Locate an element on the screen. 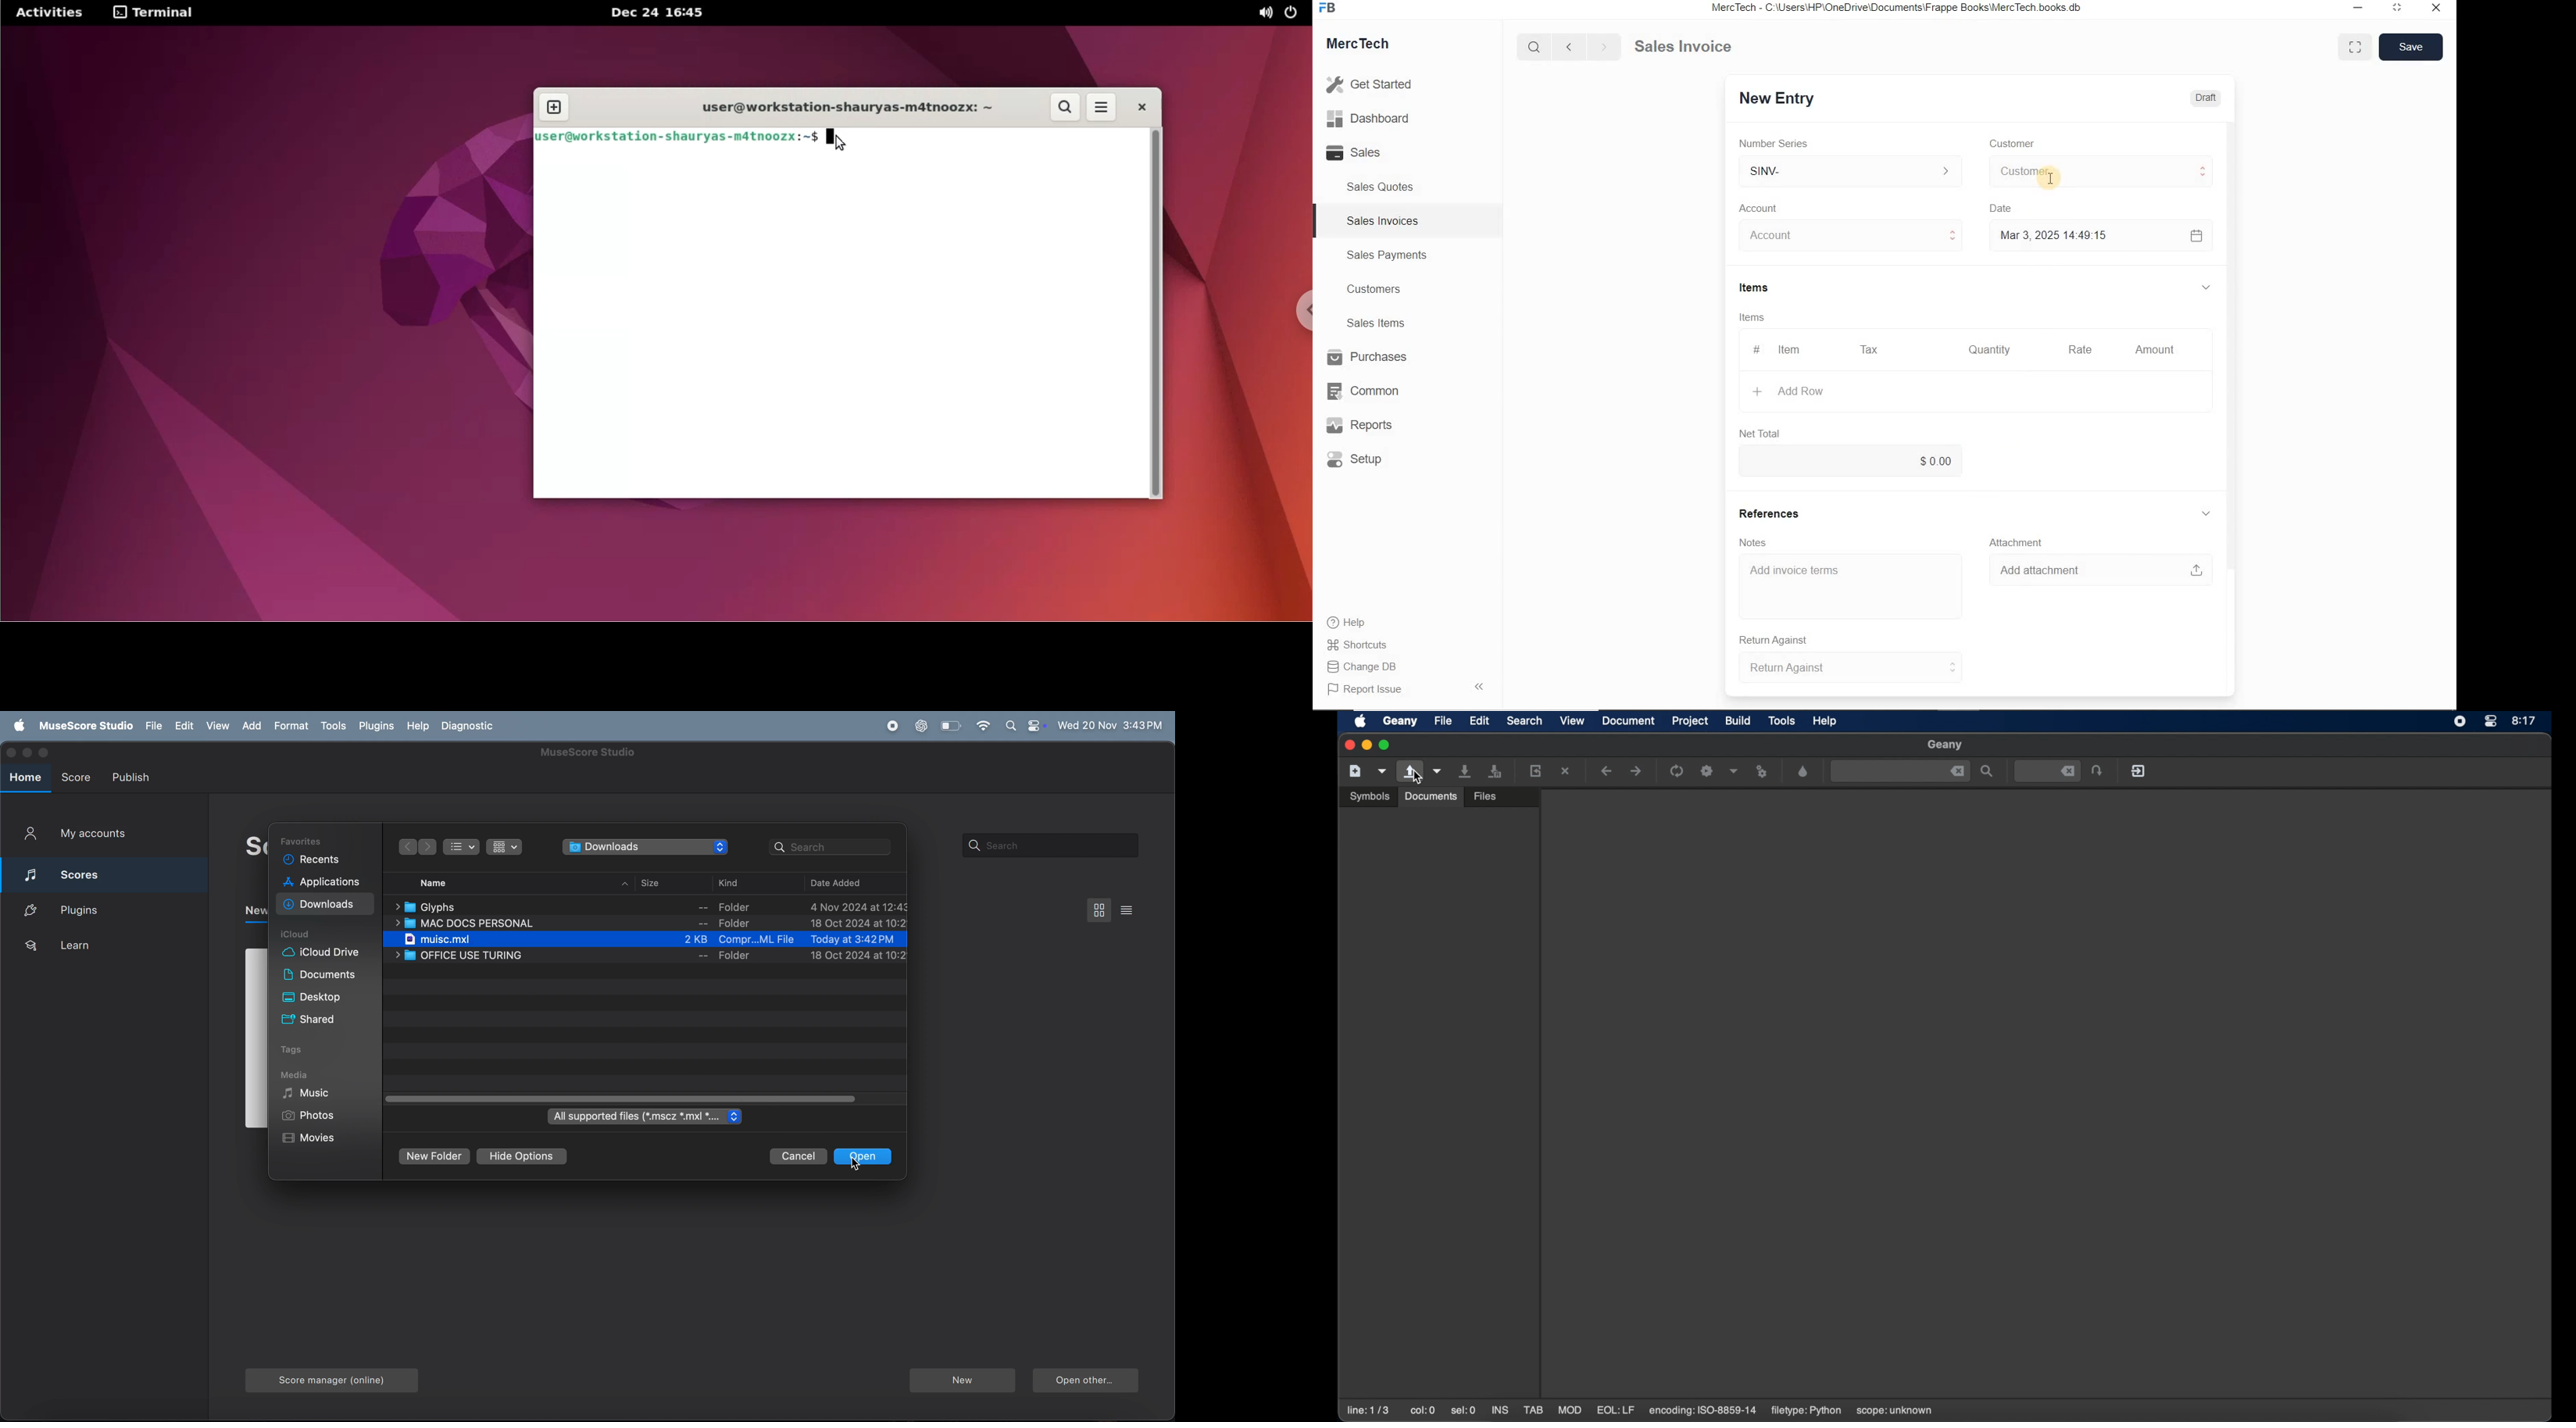 Image resolution: width=2576 pixels, height=1428 pixels. tools is located at coordinates (335, 727).